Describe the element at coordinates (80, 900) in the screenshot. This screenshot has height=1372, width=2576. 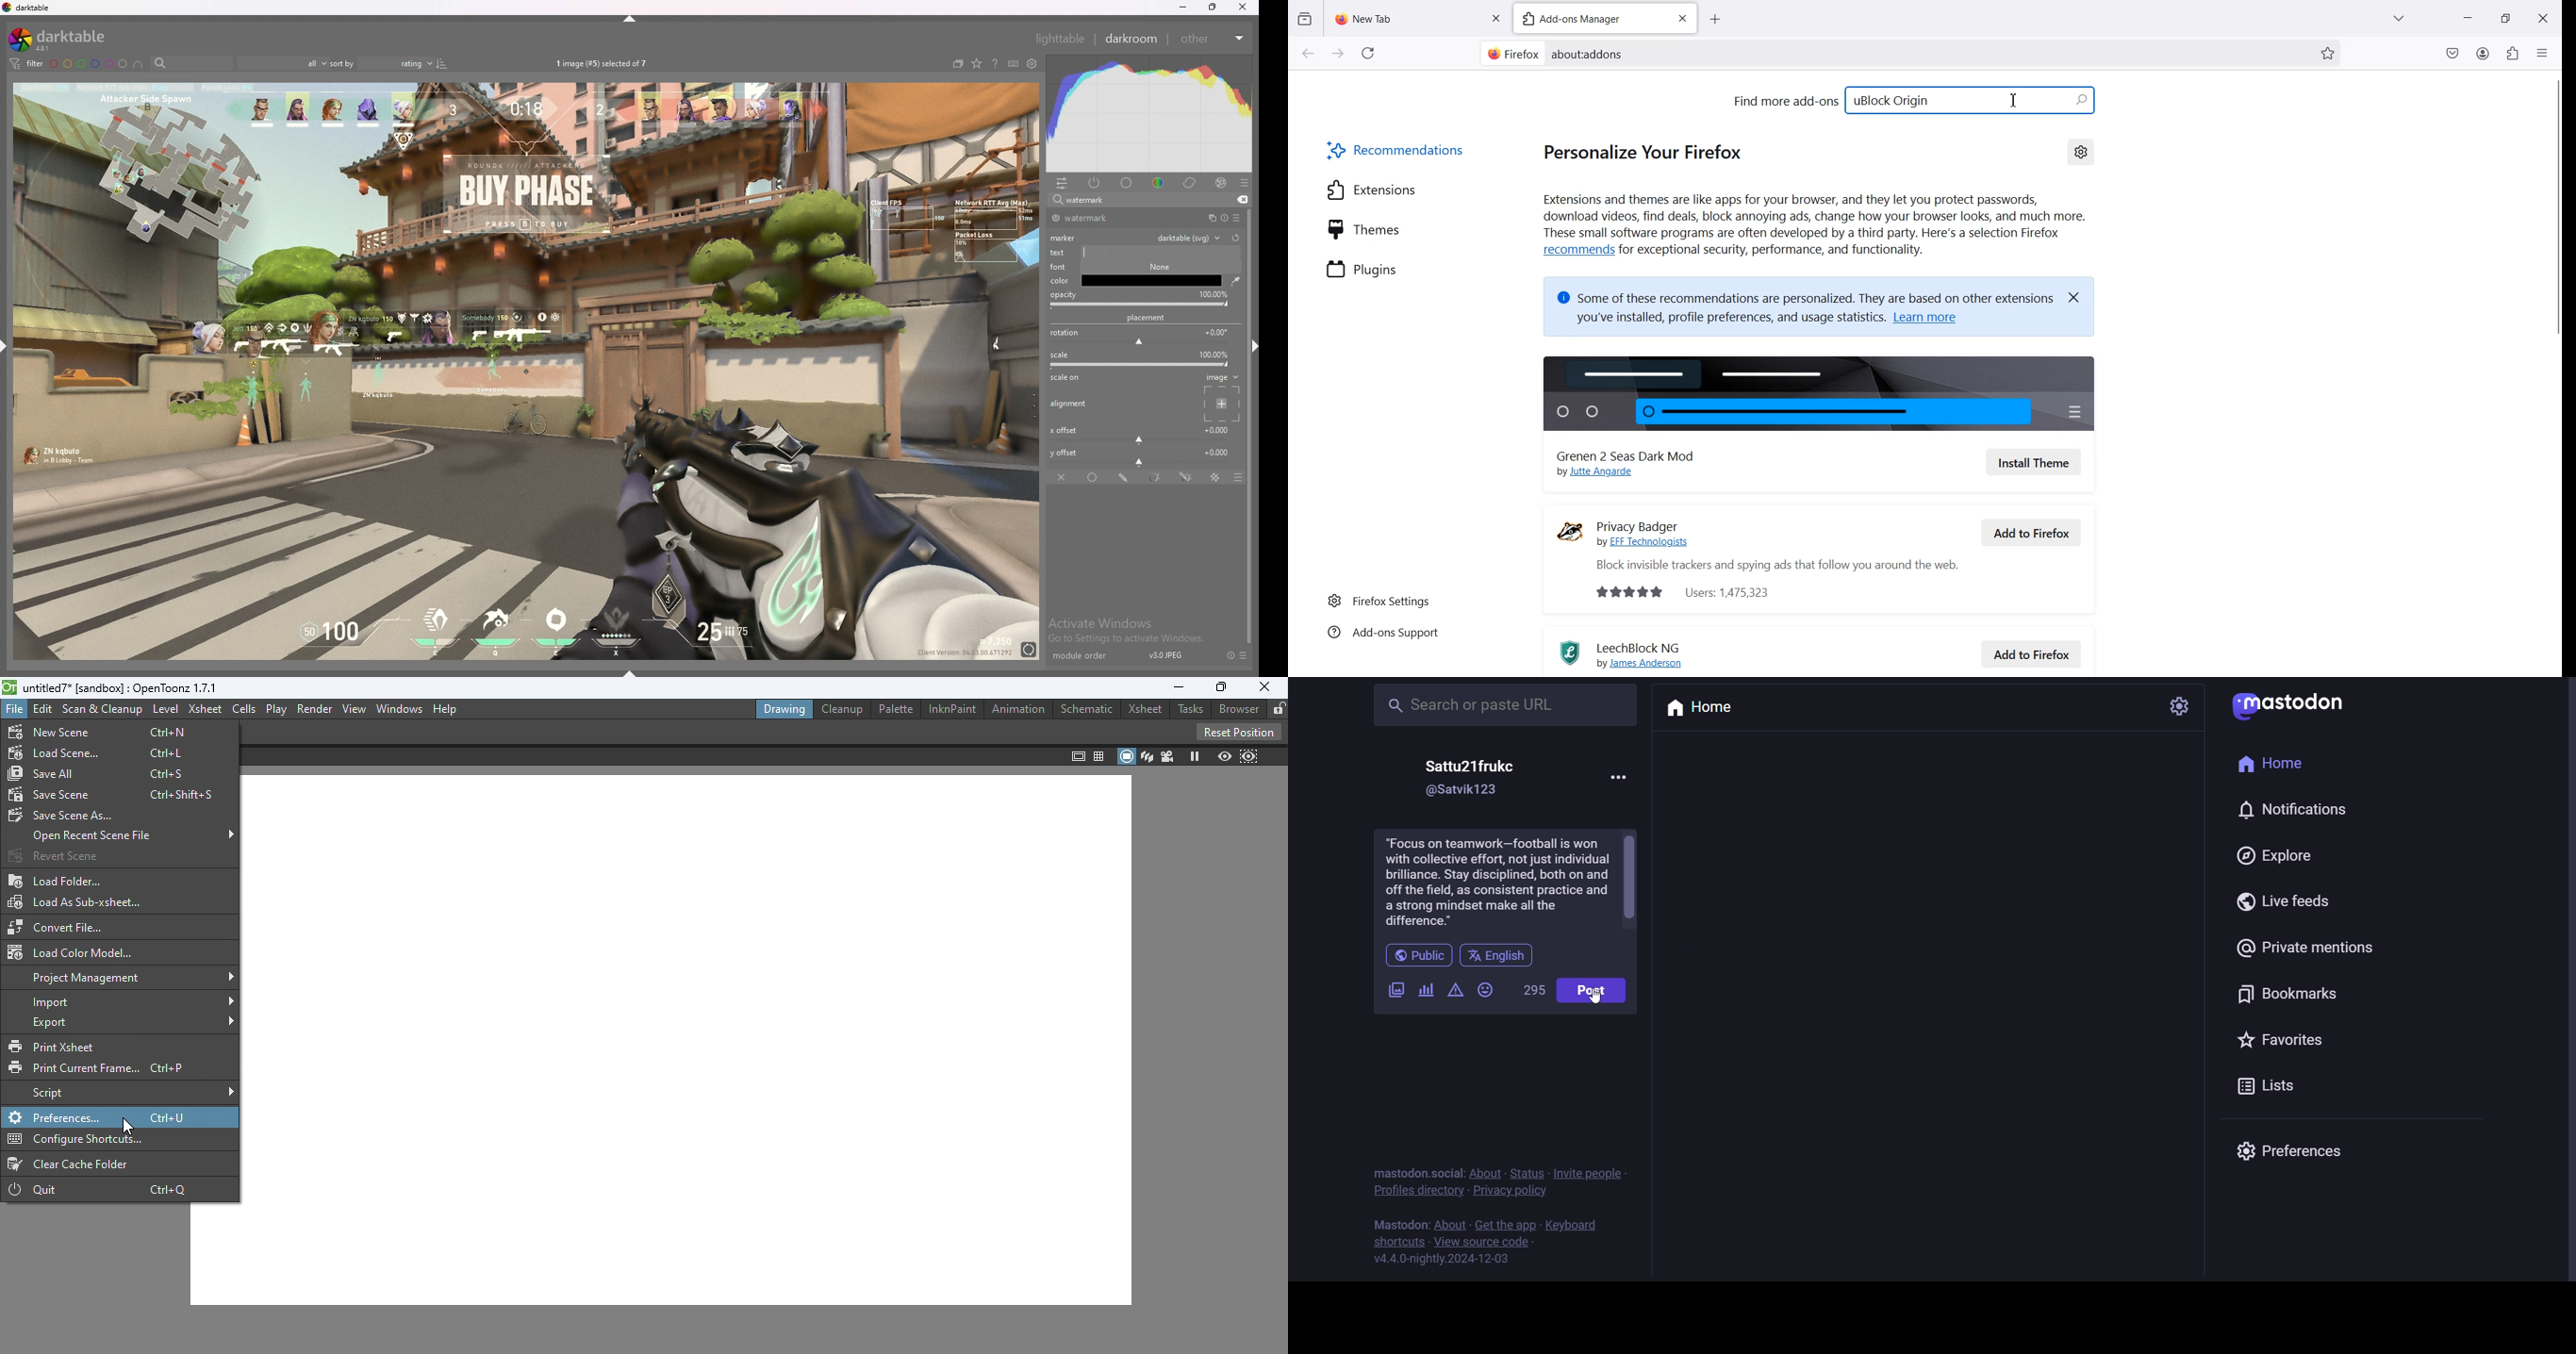
I see `Load as sub-Xsheet` at that location.